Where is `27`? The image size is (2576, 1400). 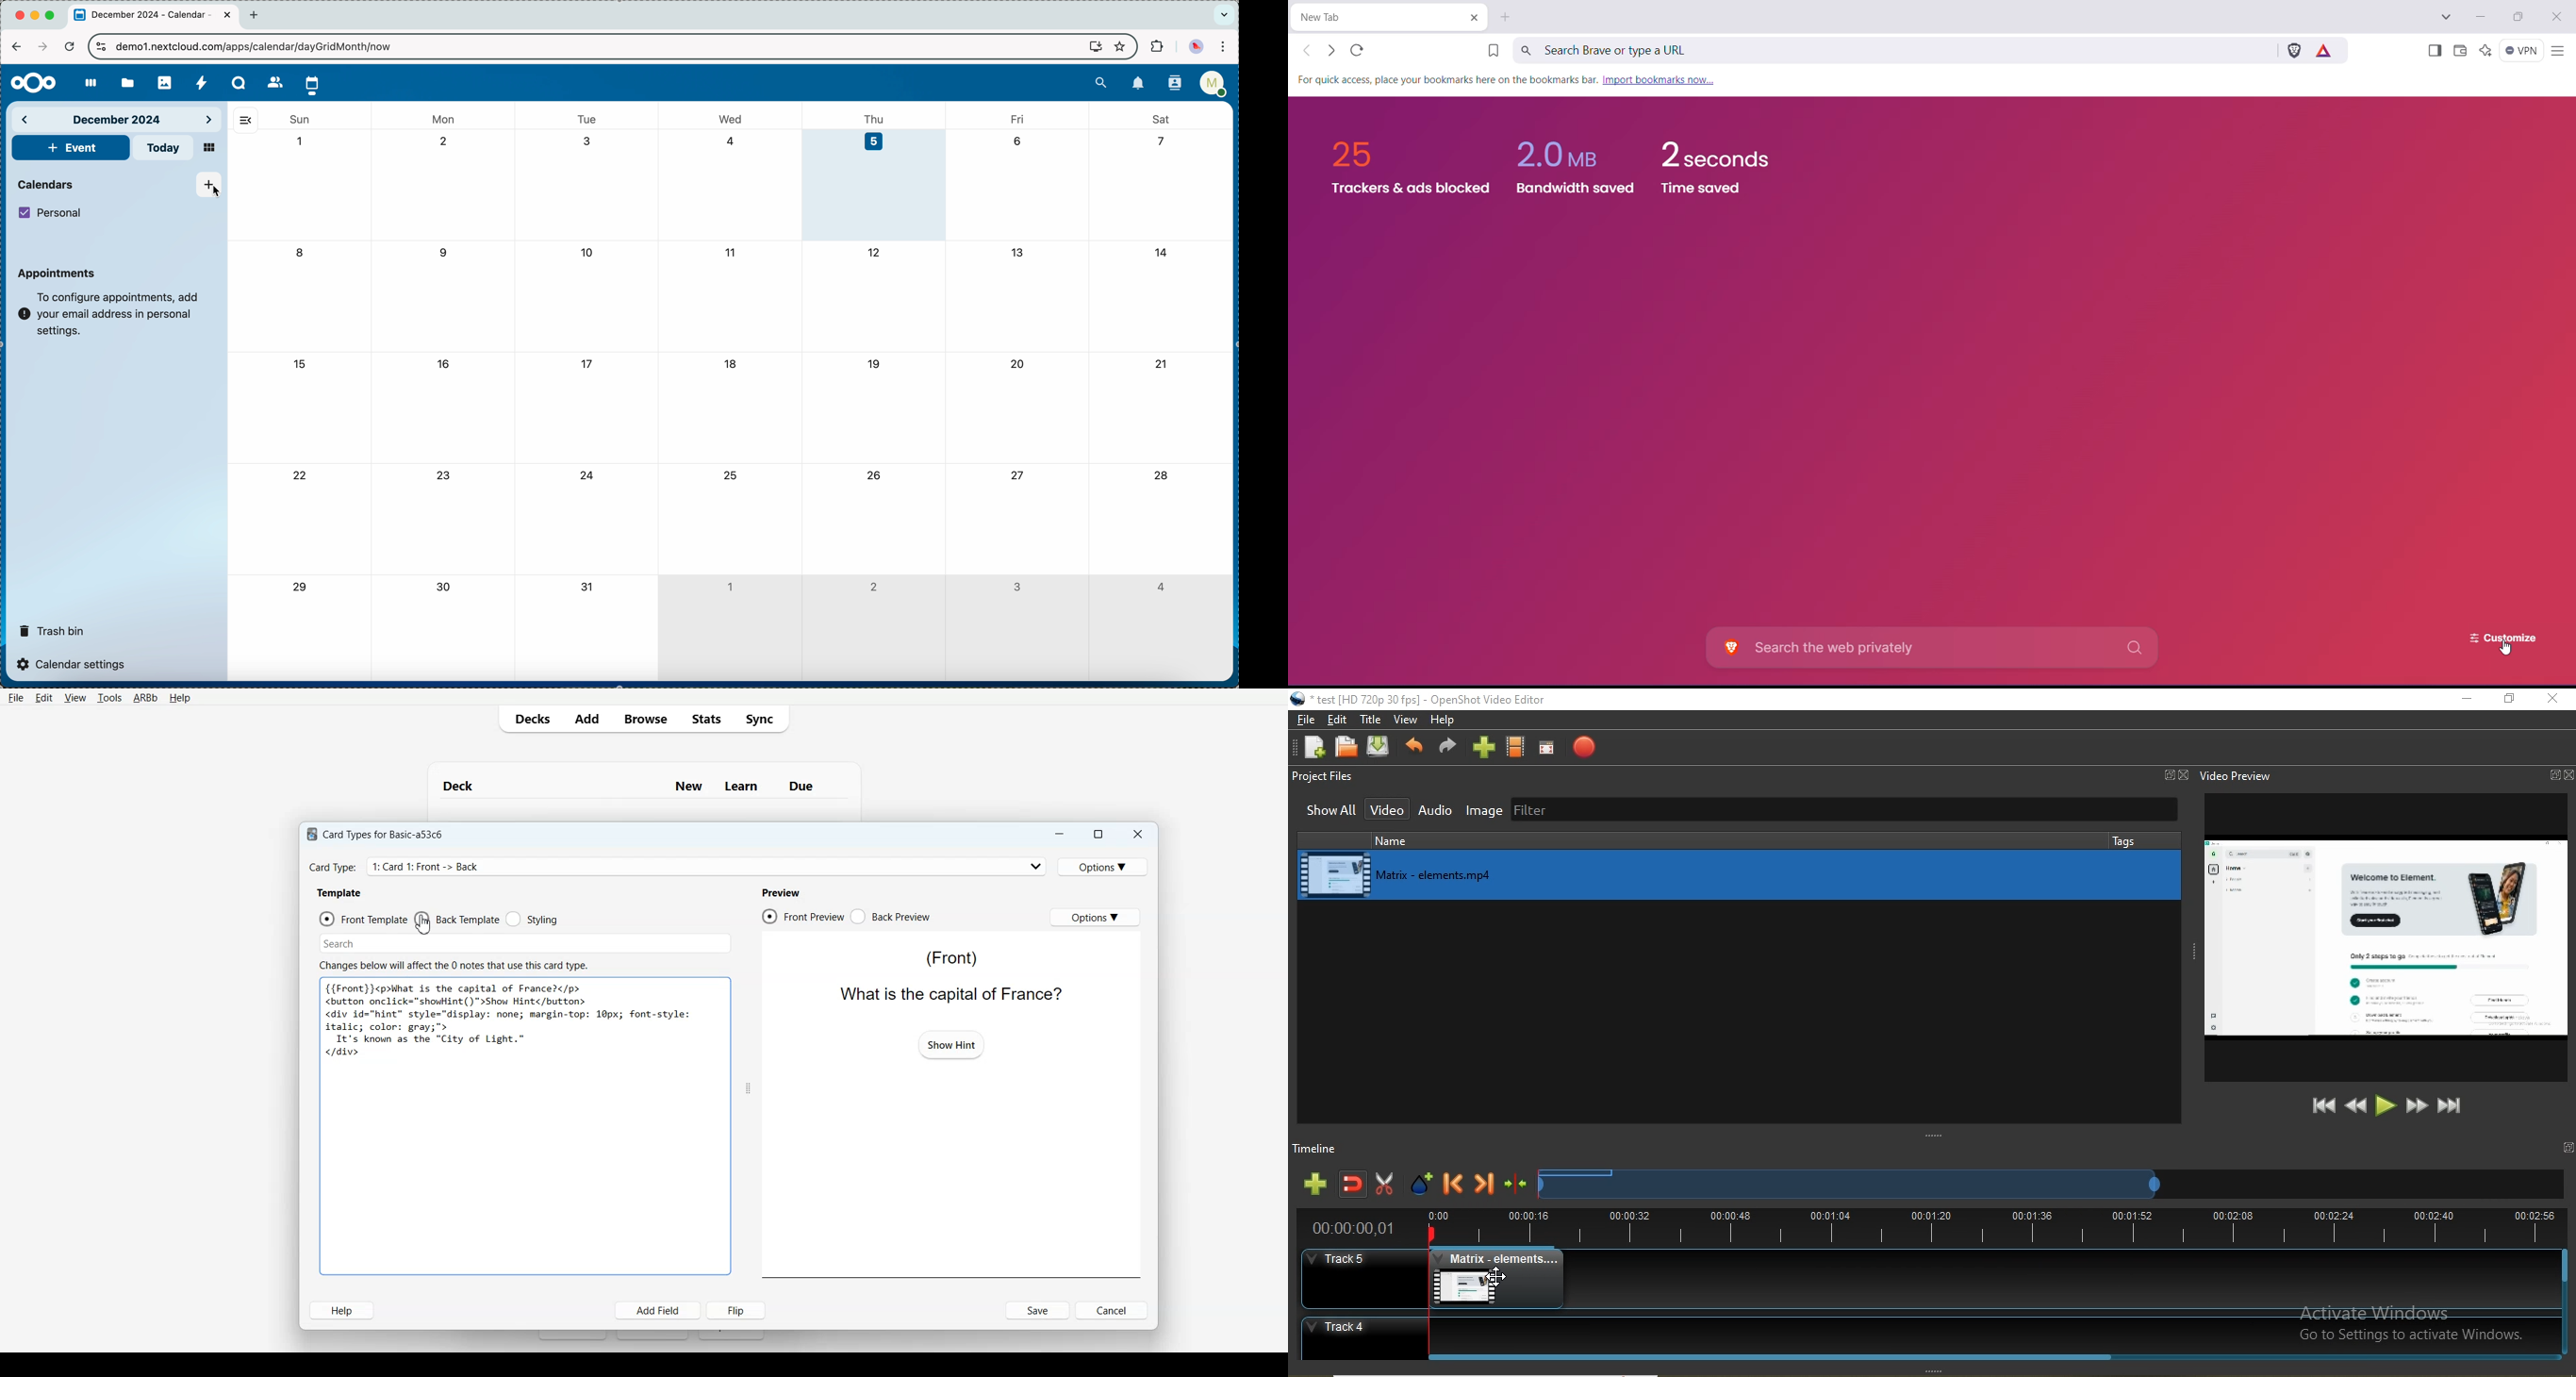
27 is located at coordinates (1016, 474).